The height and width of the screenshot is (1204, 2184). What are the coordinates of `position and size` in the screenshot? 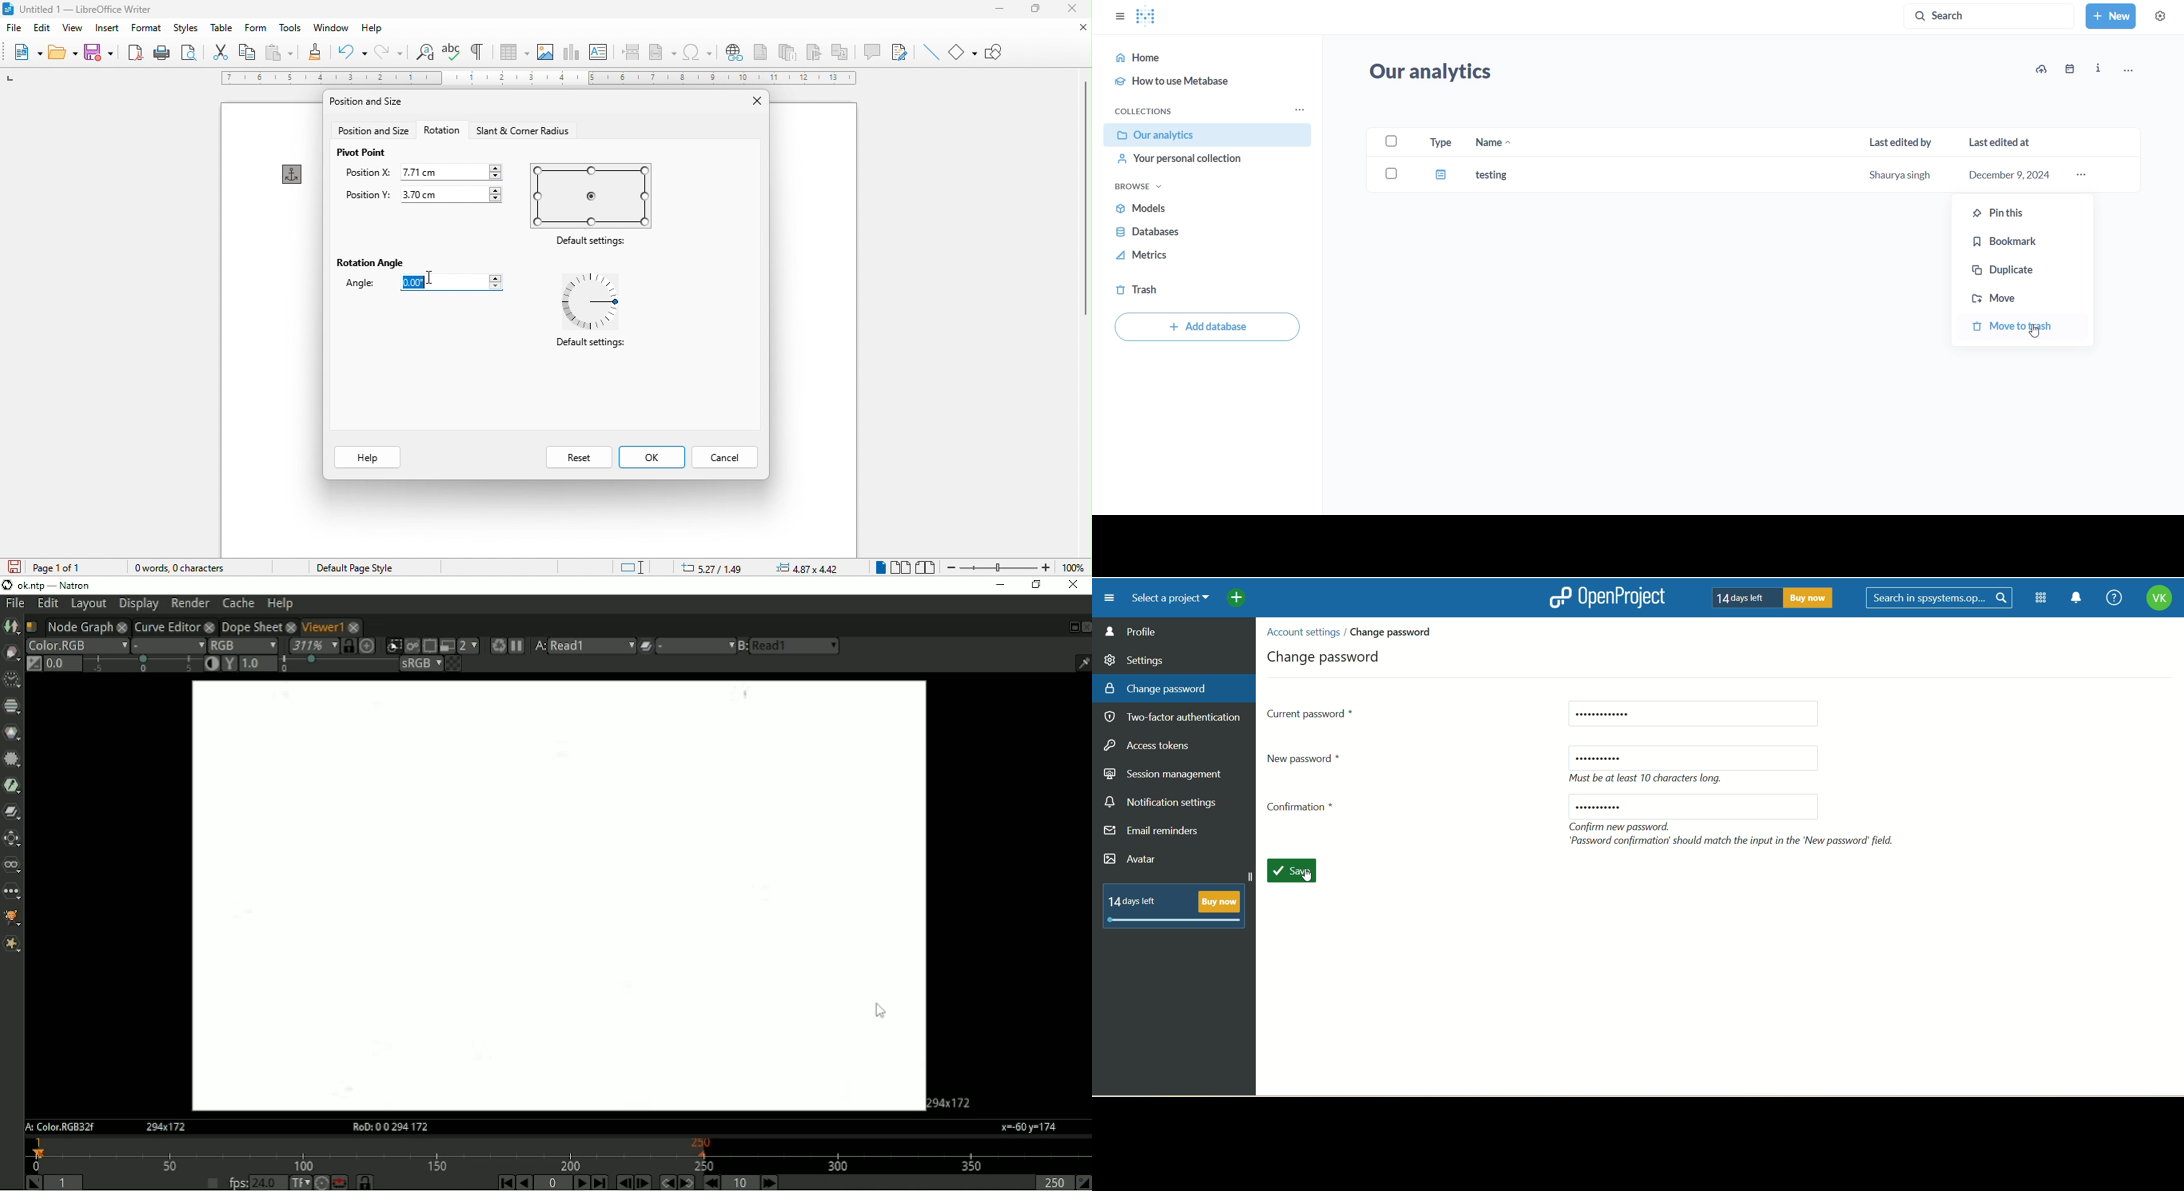 It's located at (373, 130).